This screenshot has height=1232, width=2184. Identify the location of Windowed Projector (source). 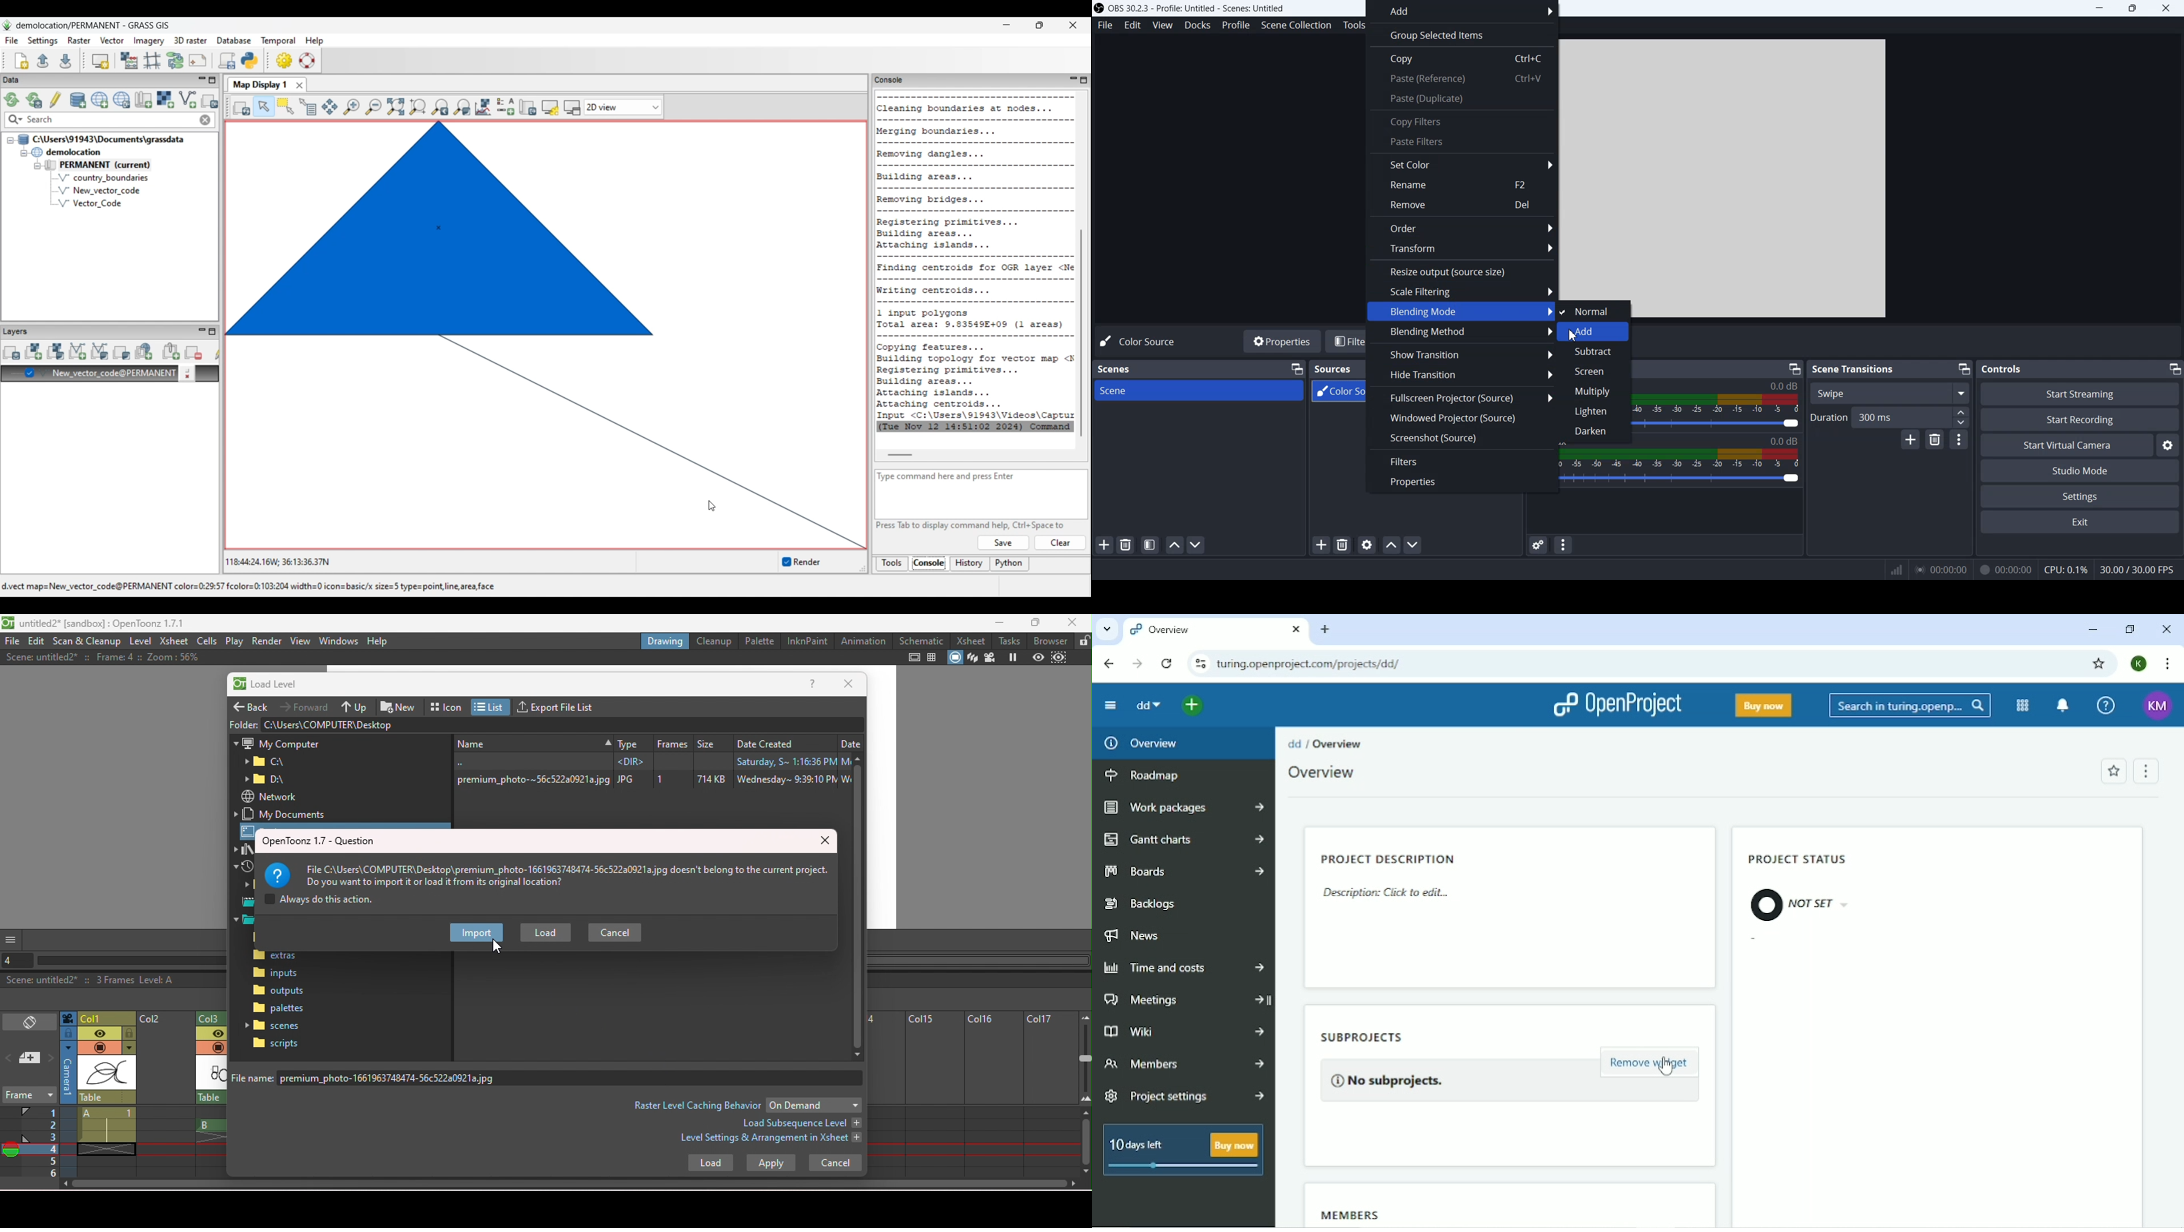
(1462, 417).